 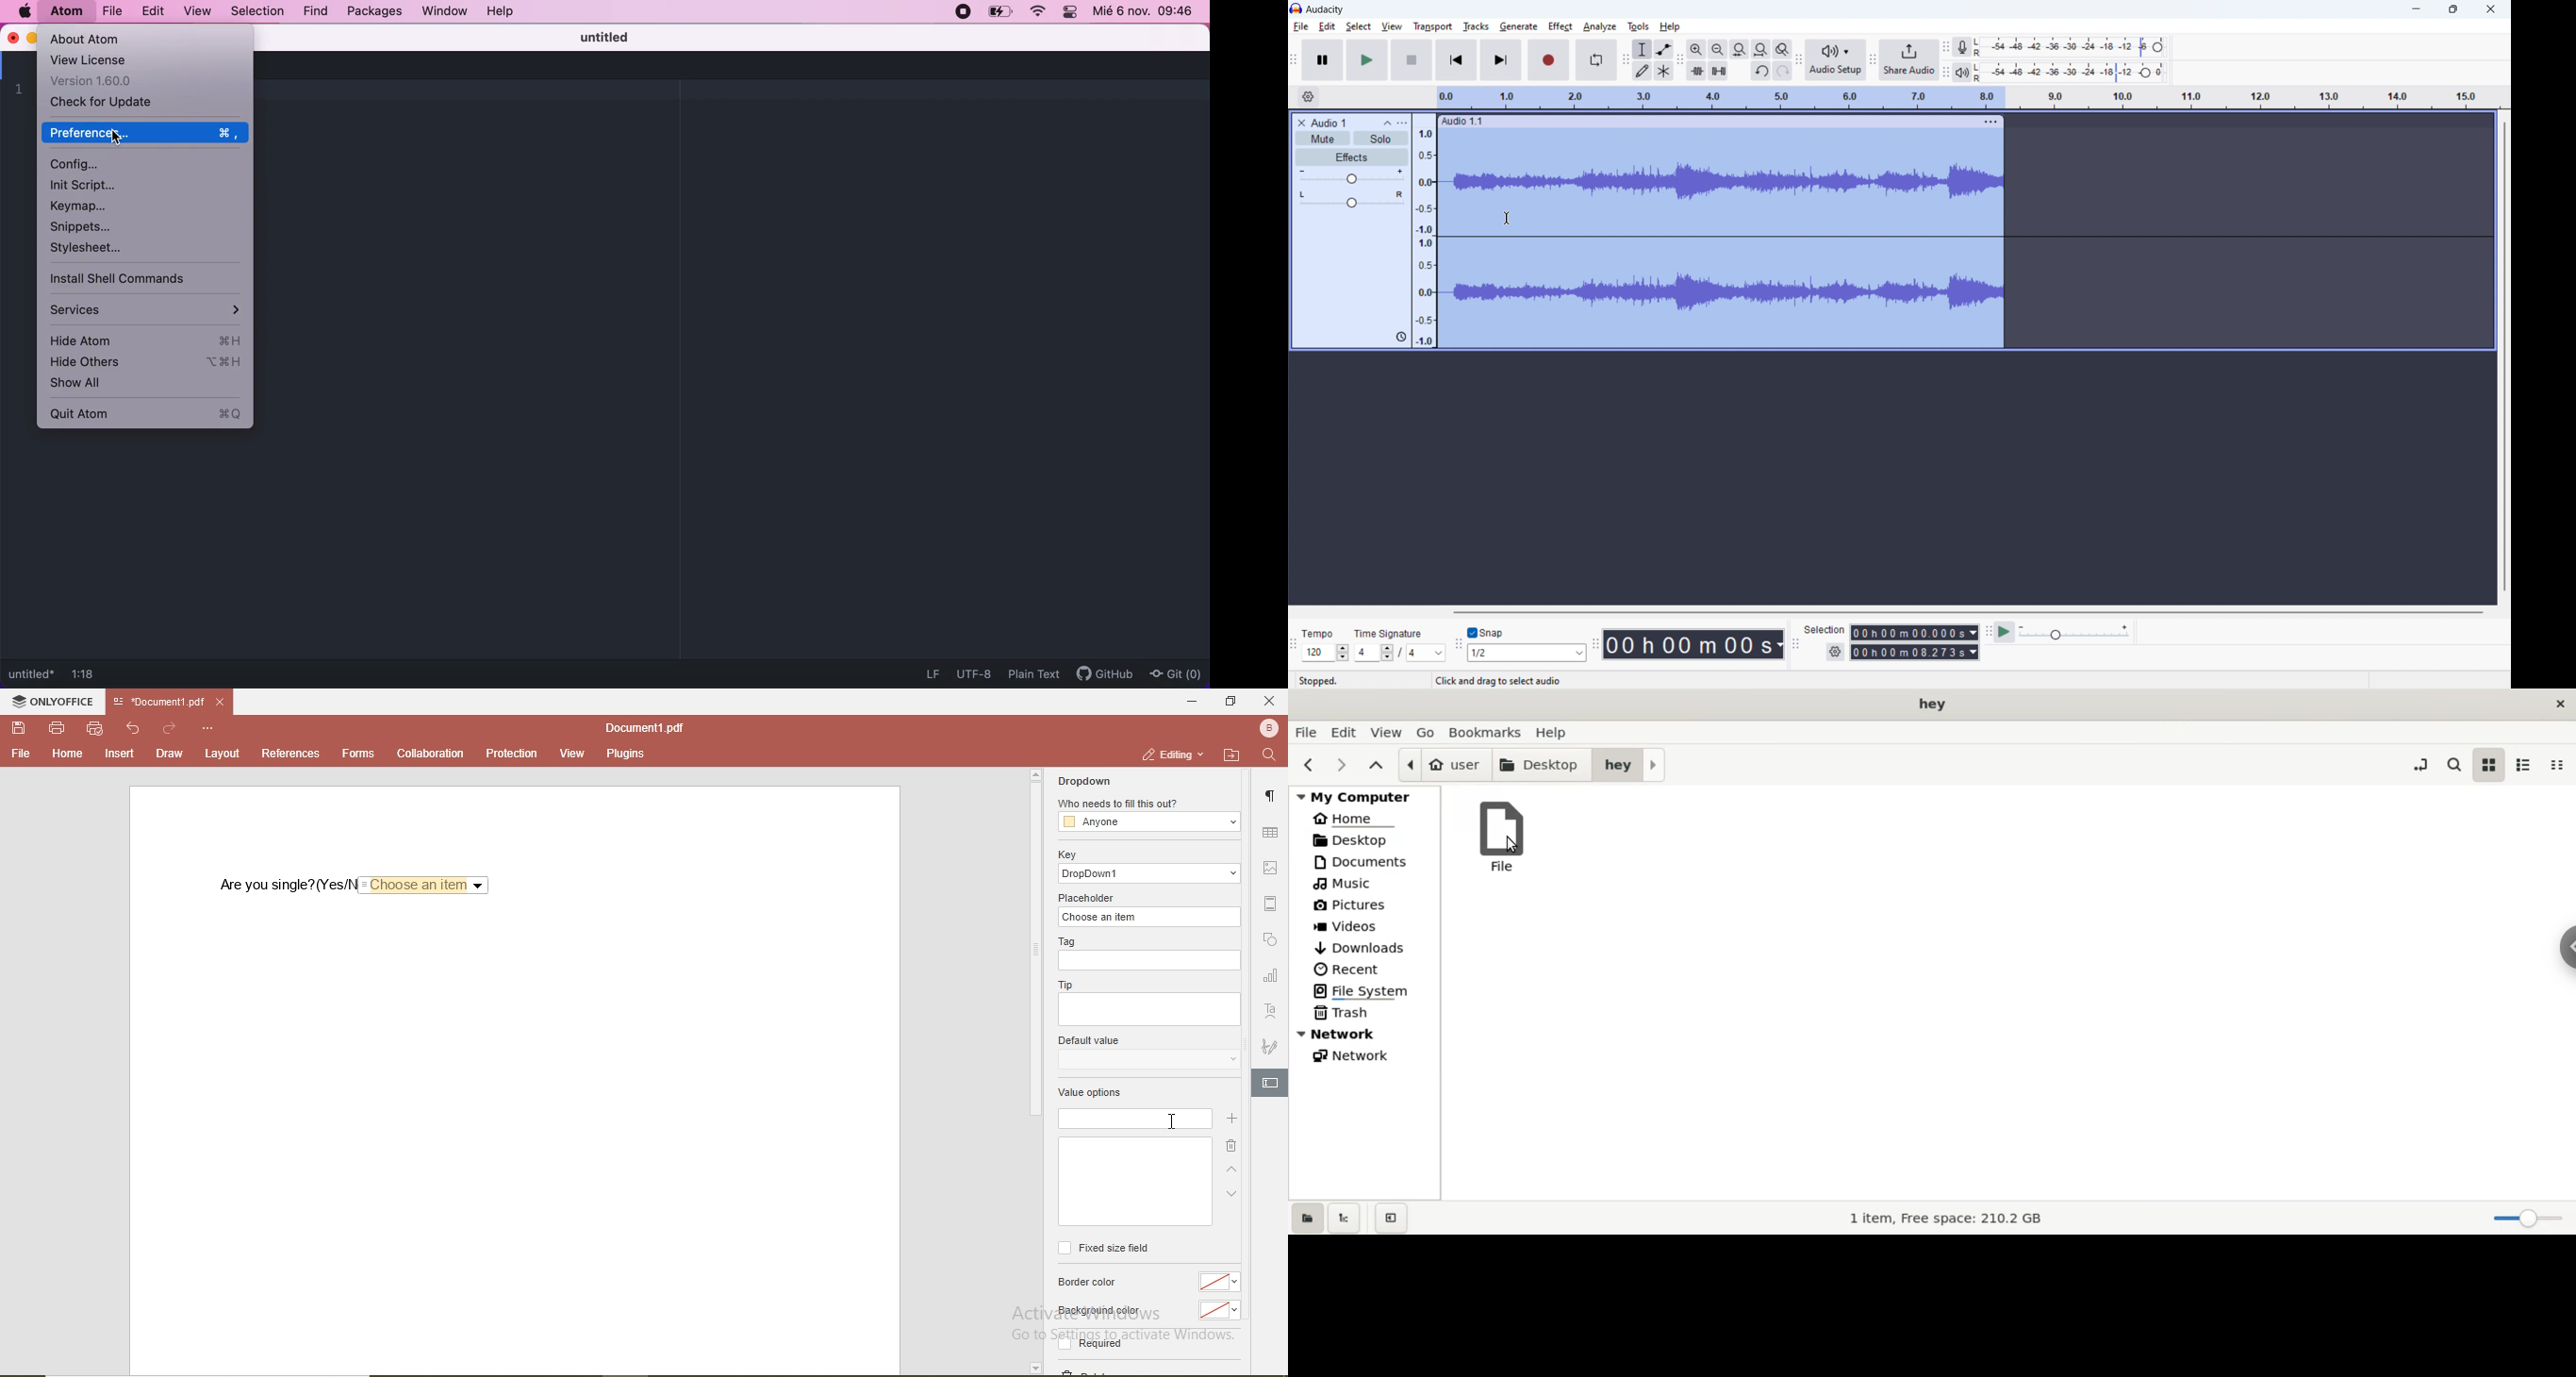 What do you see at coordinates (1367, 59) in the screenshot?
I see `start` at bounding box center [1367, 59].